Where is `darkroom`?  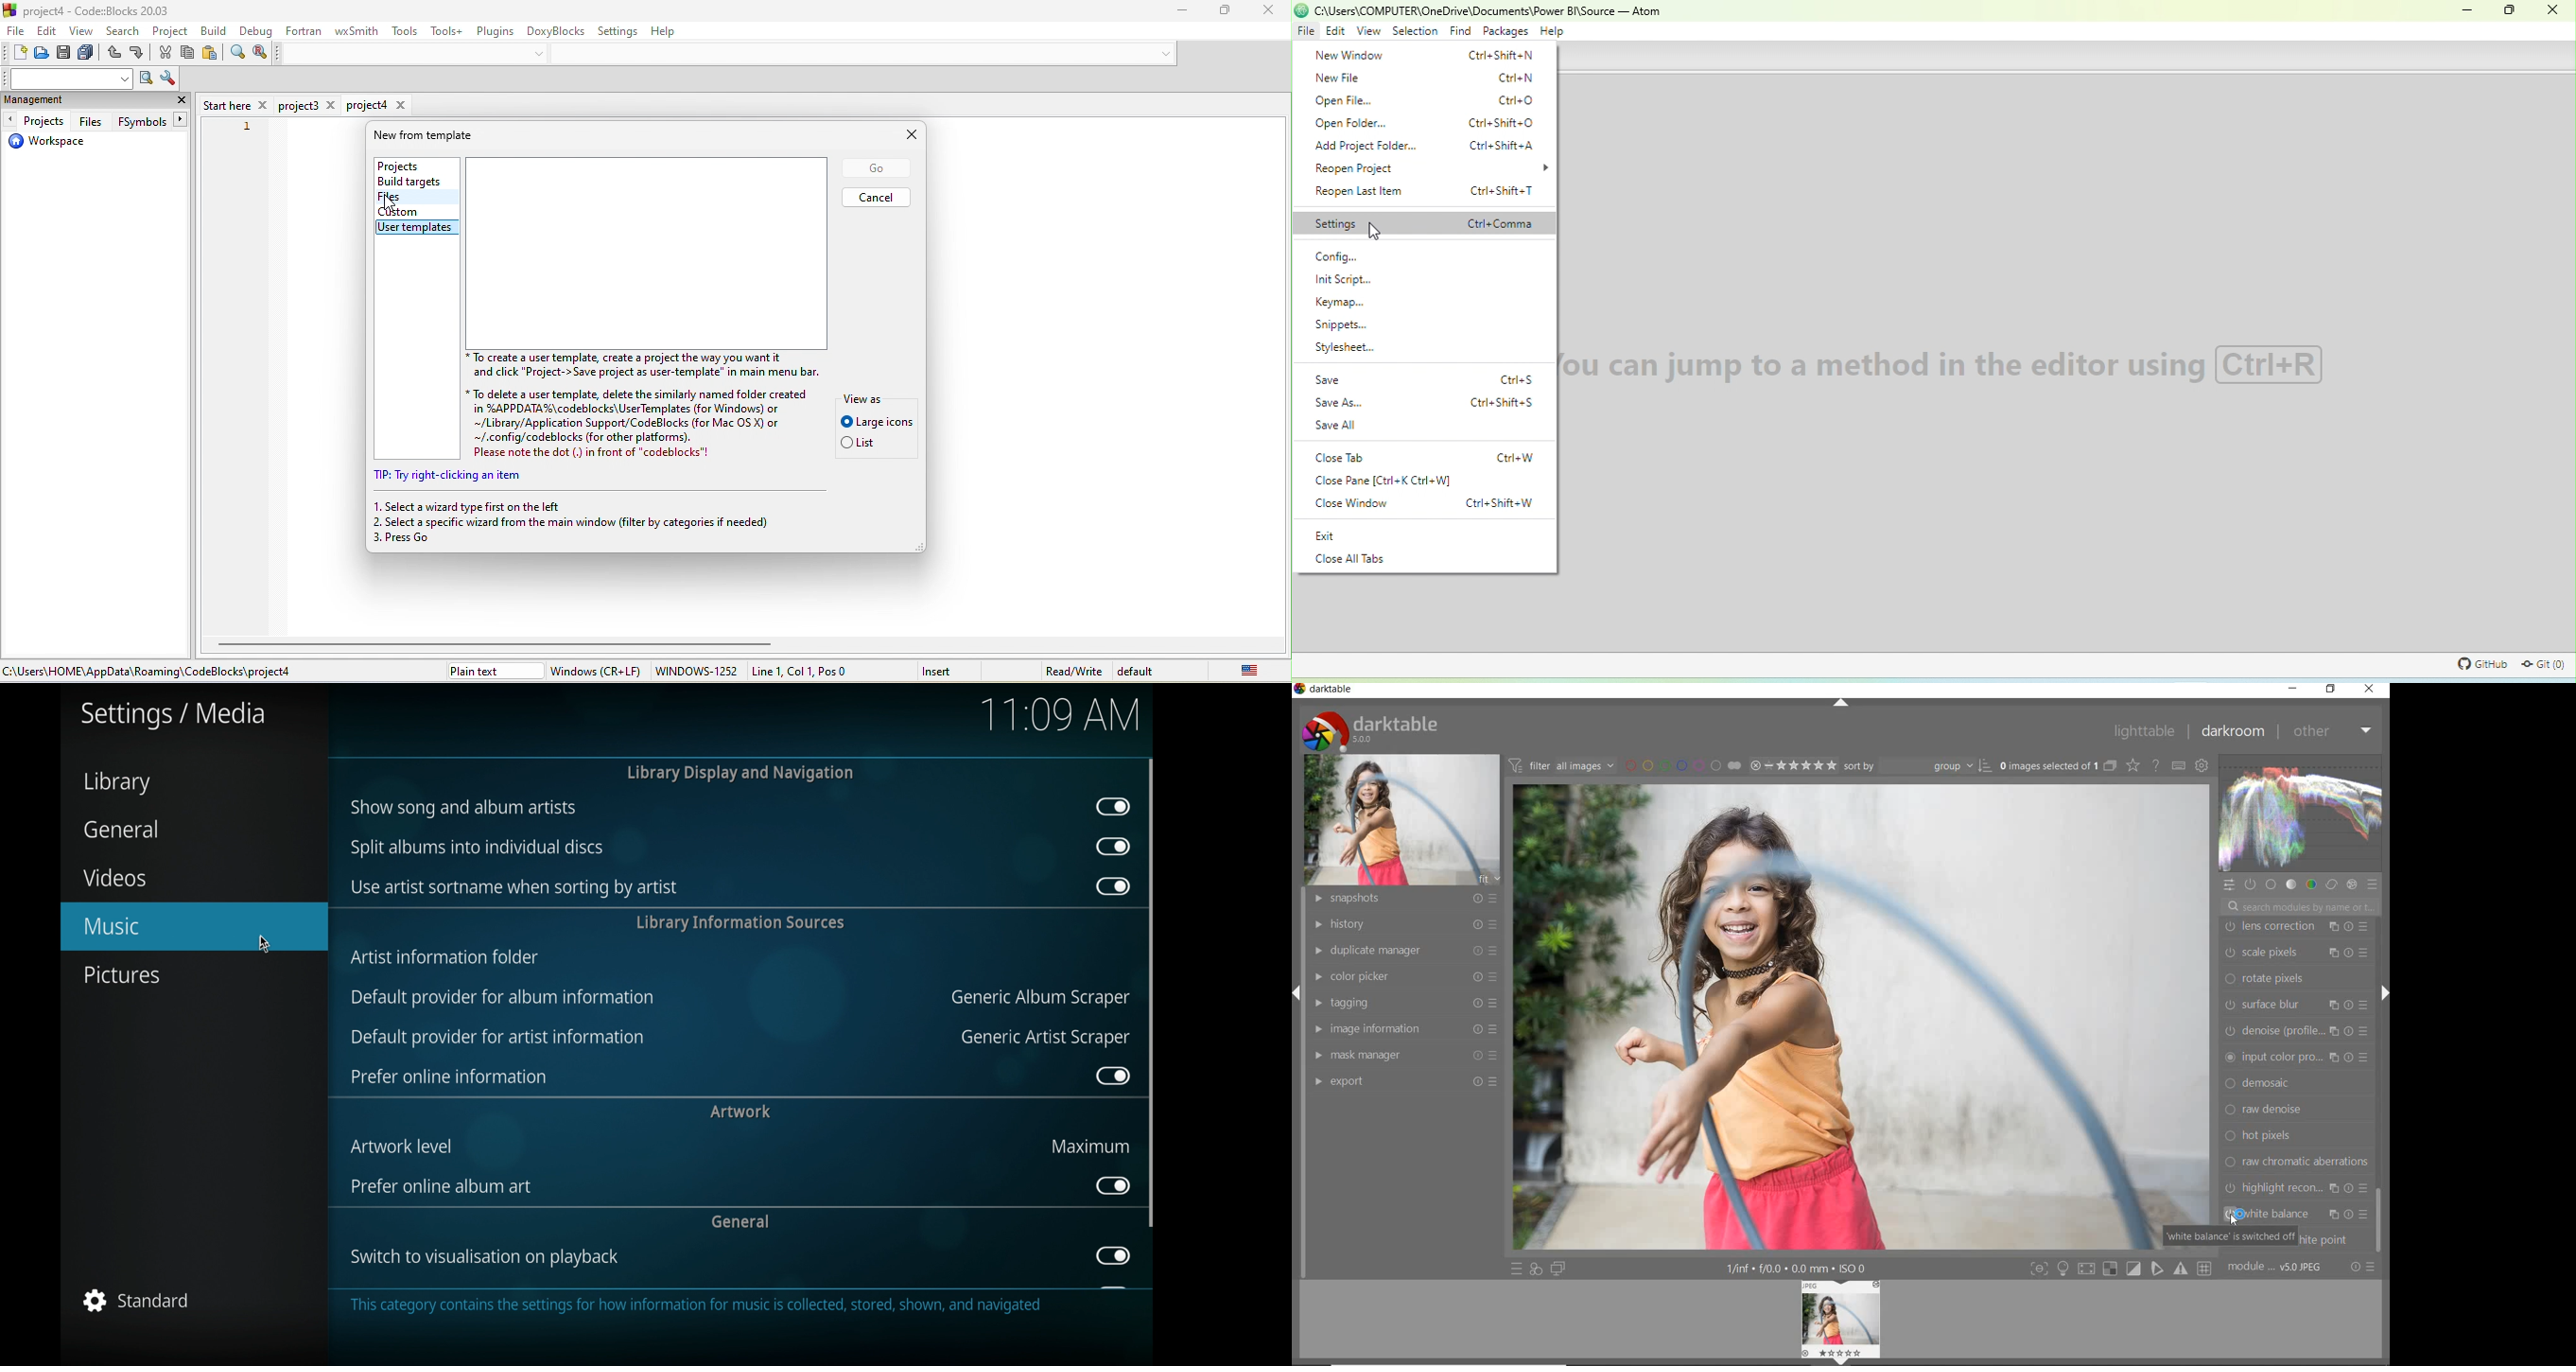
darkroom is located at coordinates (2235, 732).